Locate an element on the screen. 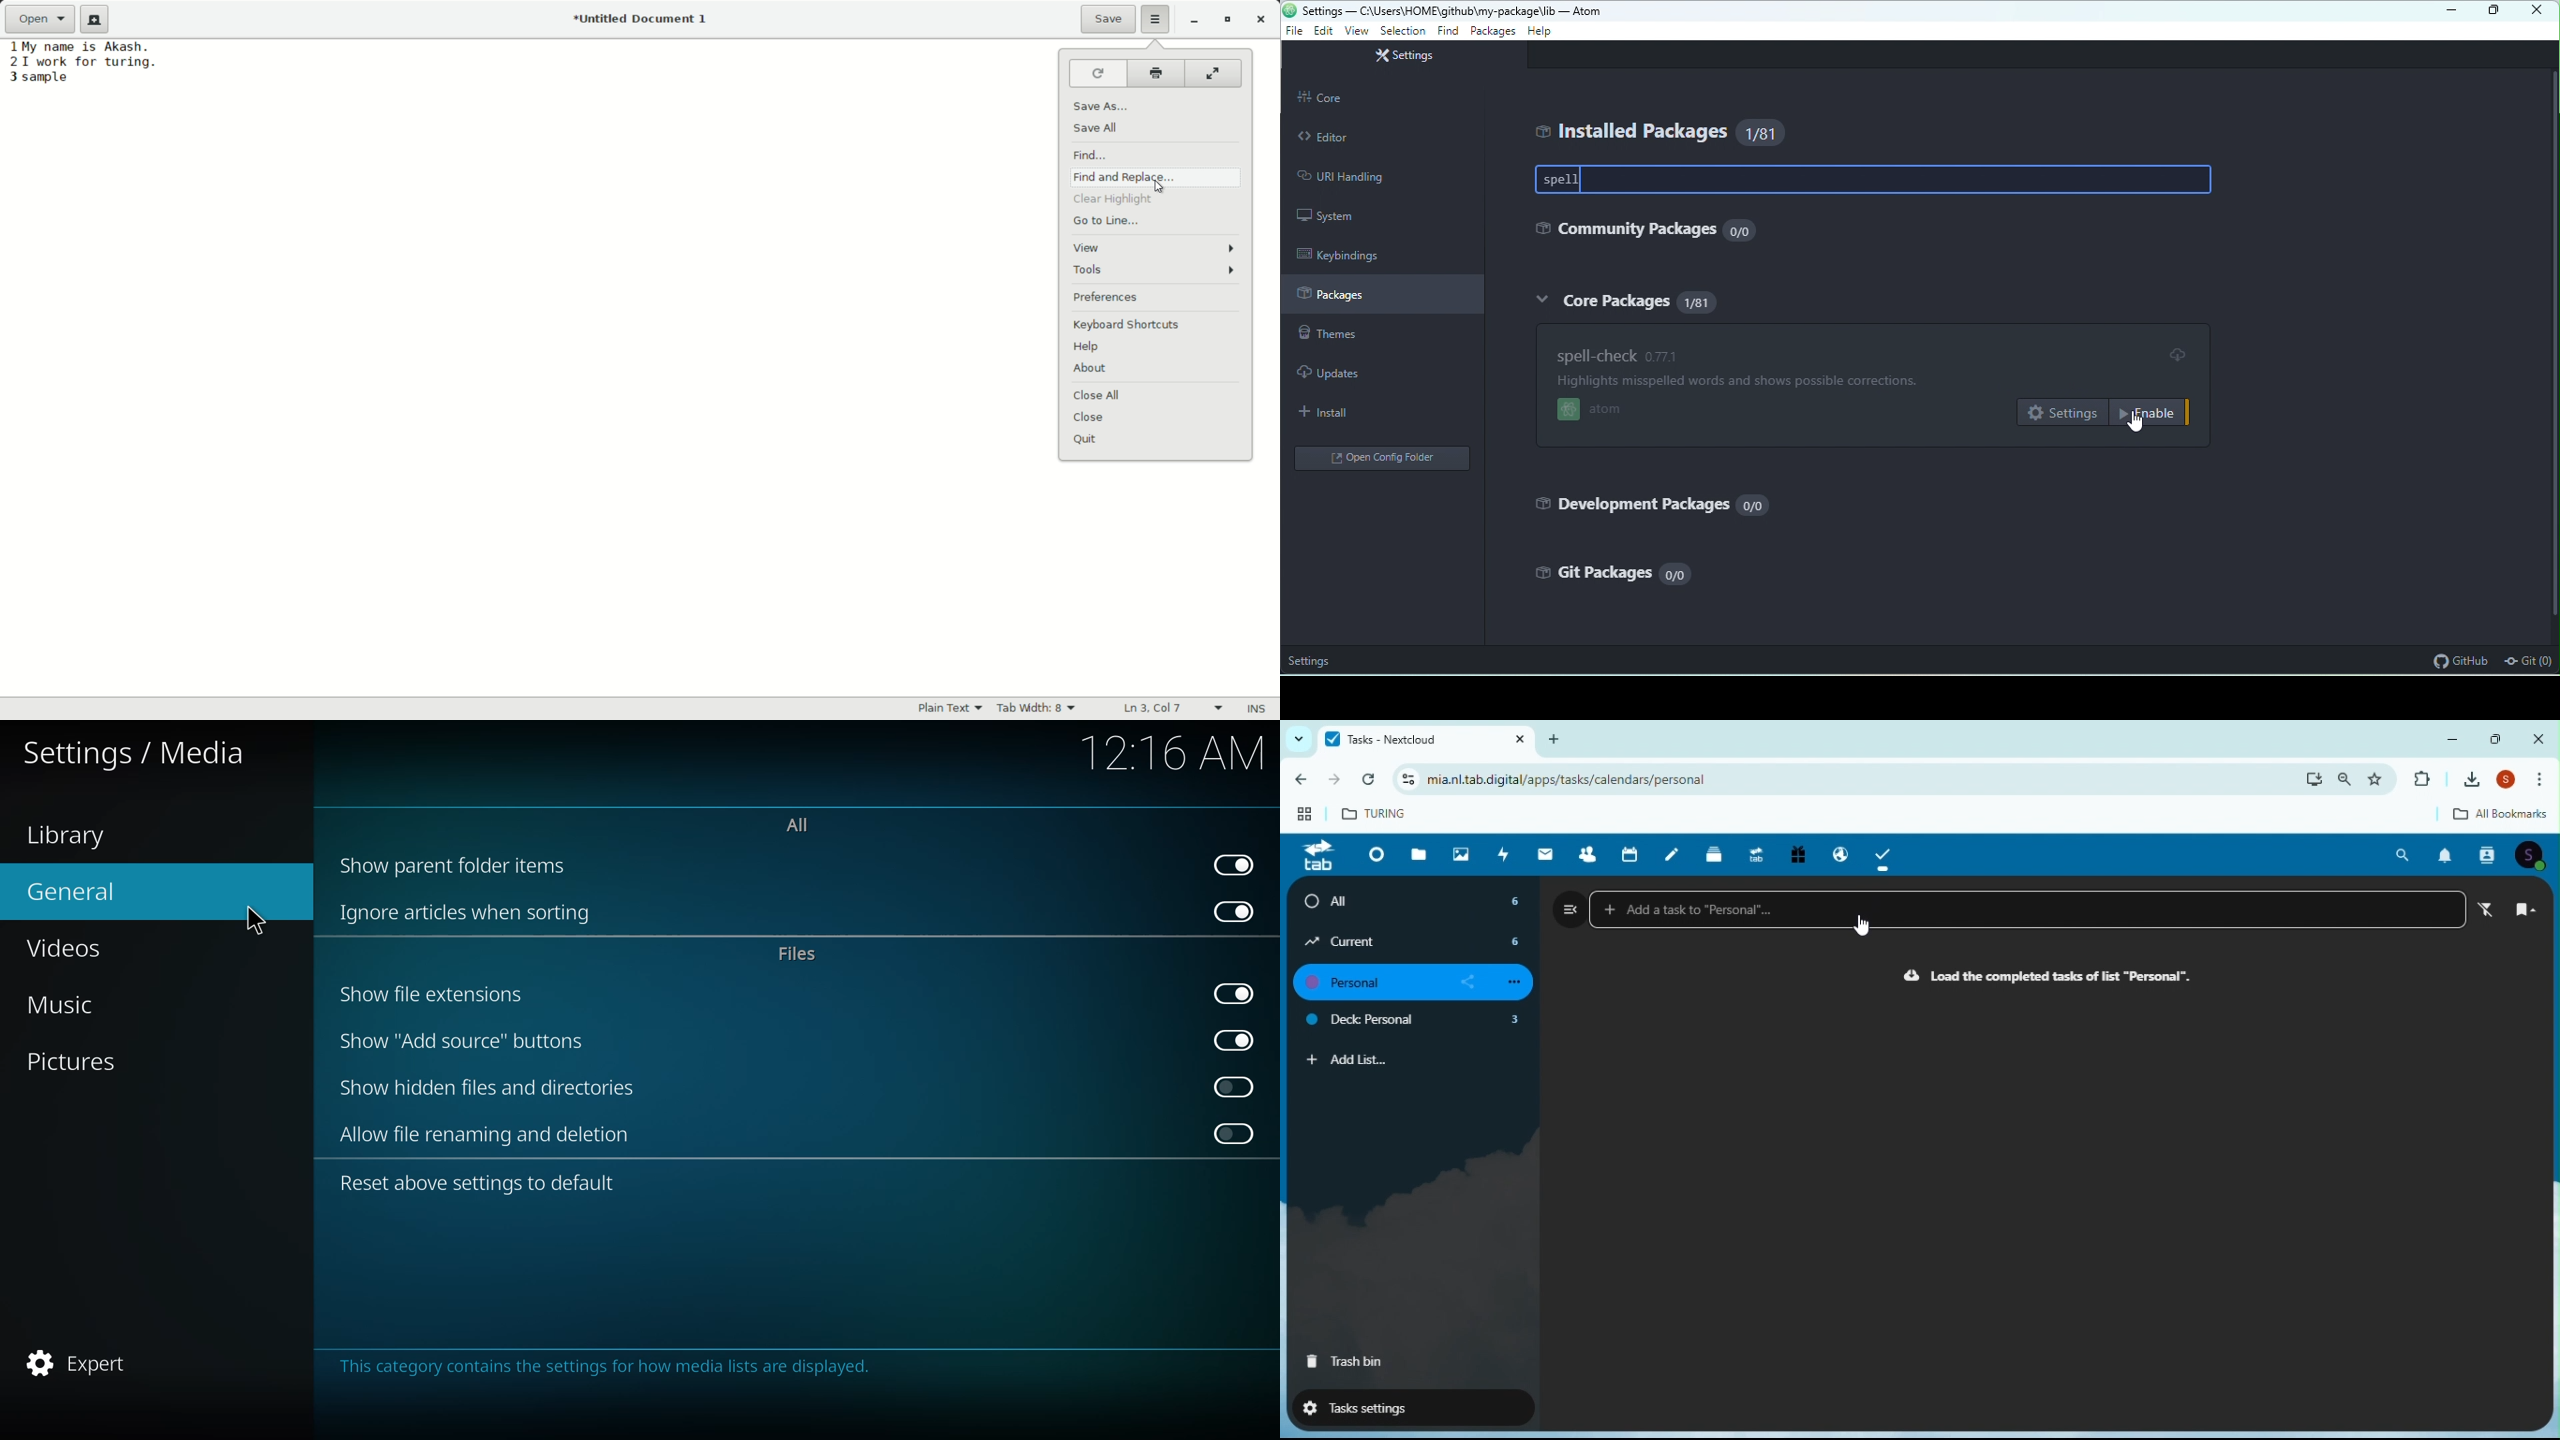  files is located at coordinates (801, 953).